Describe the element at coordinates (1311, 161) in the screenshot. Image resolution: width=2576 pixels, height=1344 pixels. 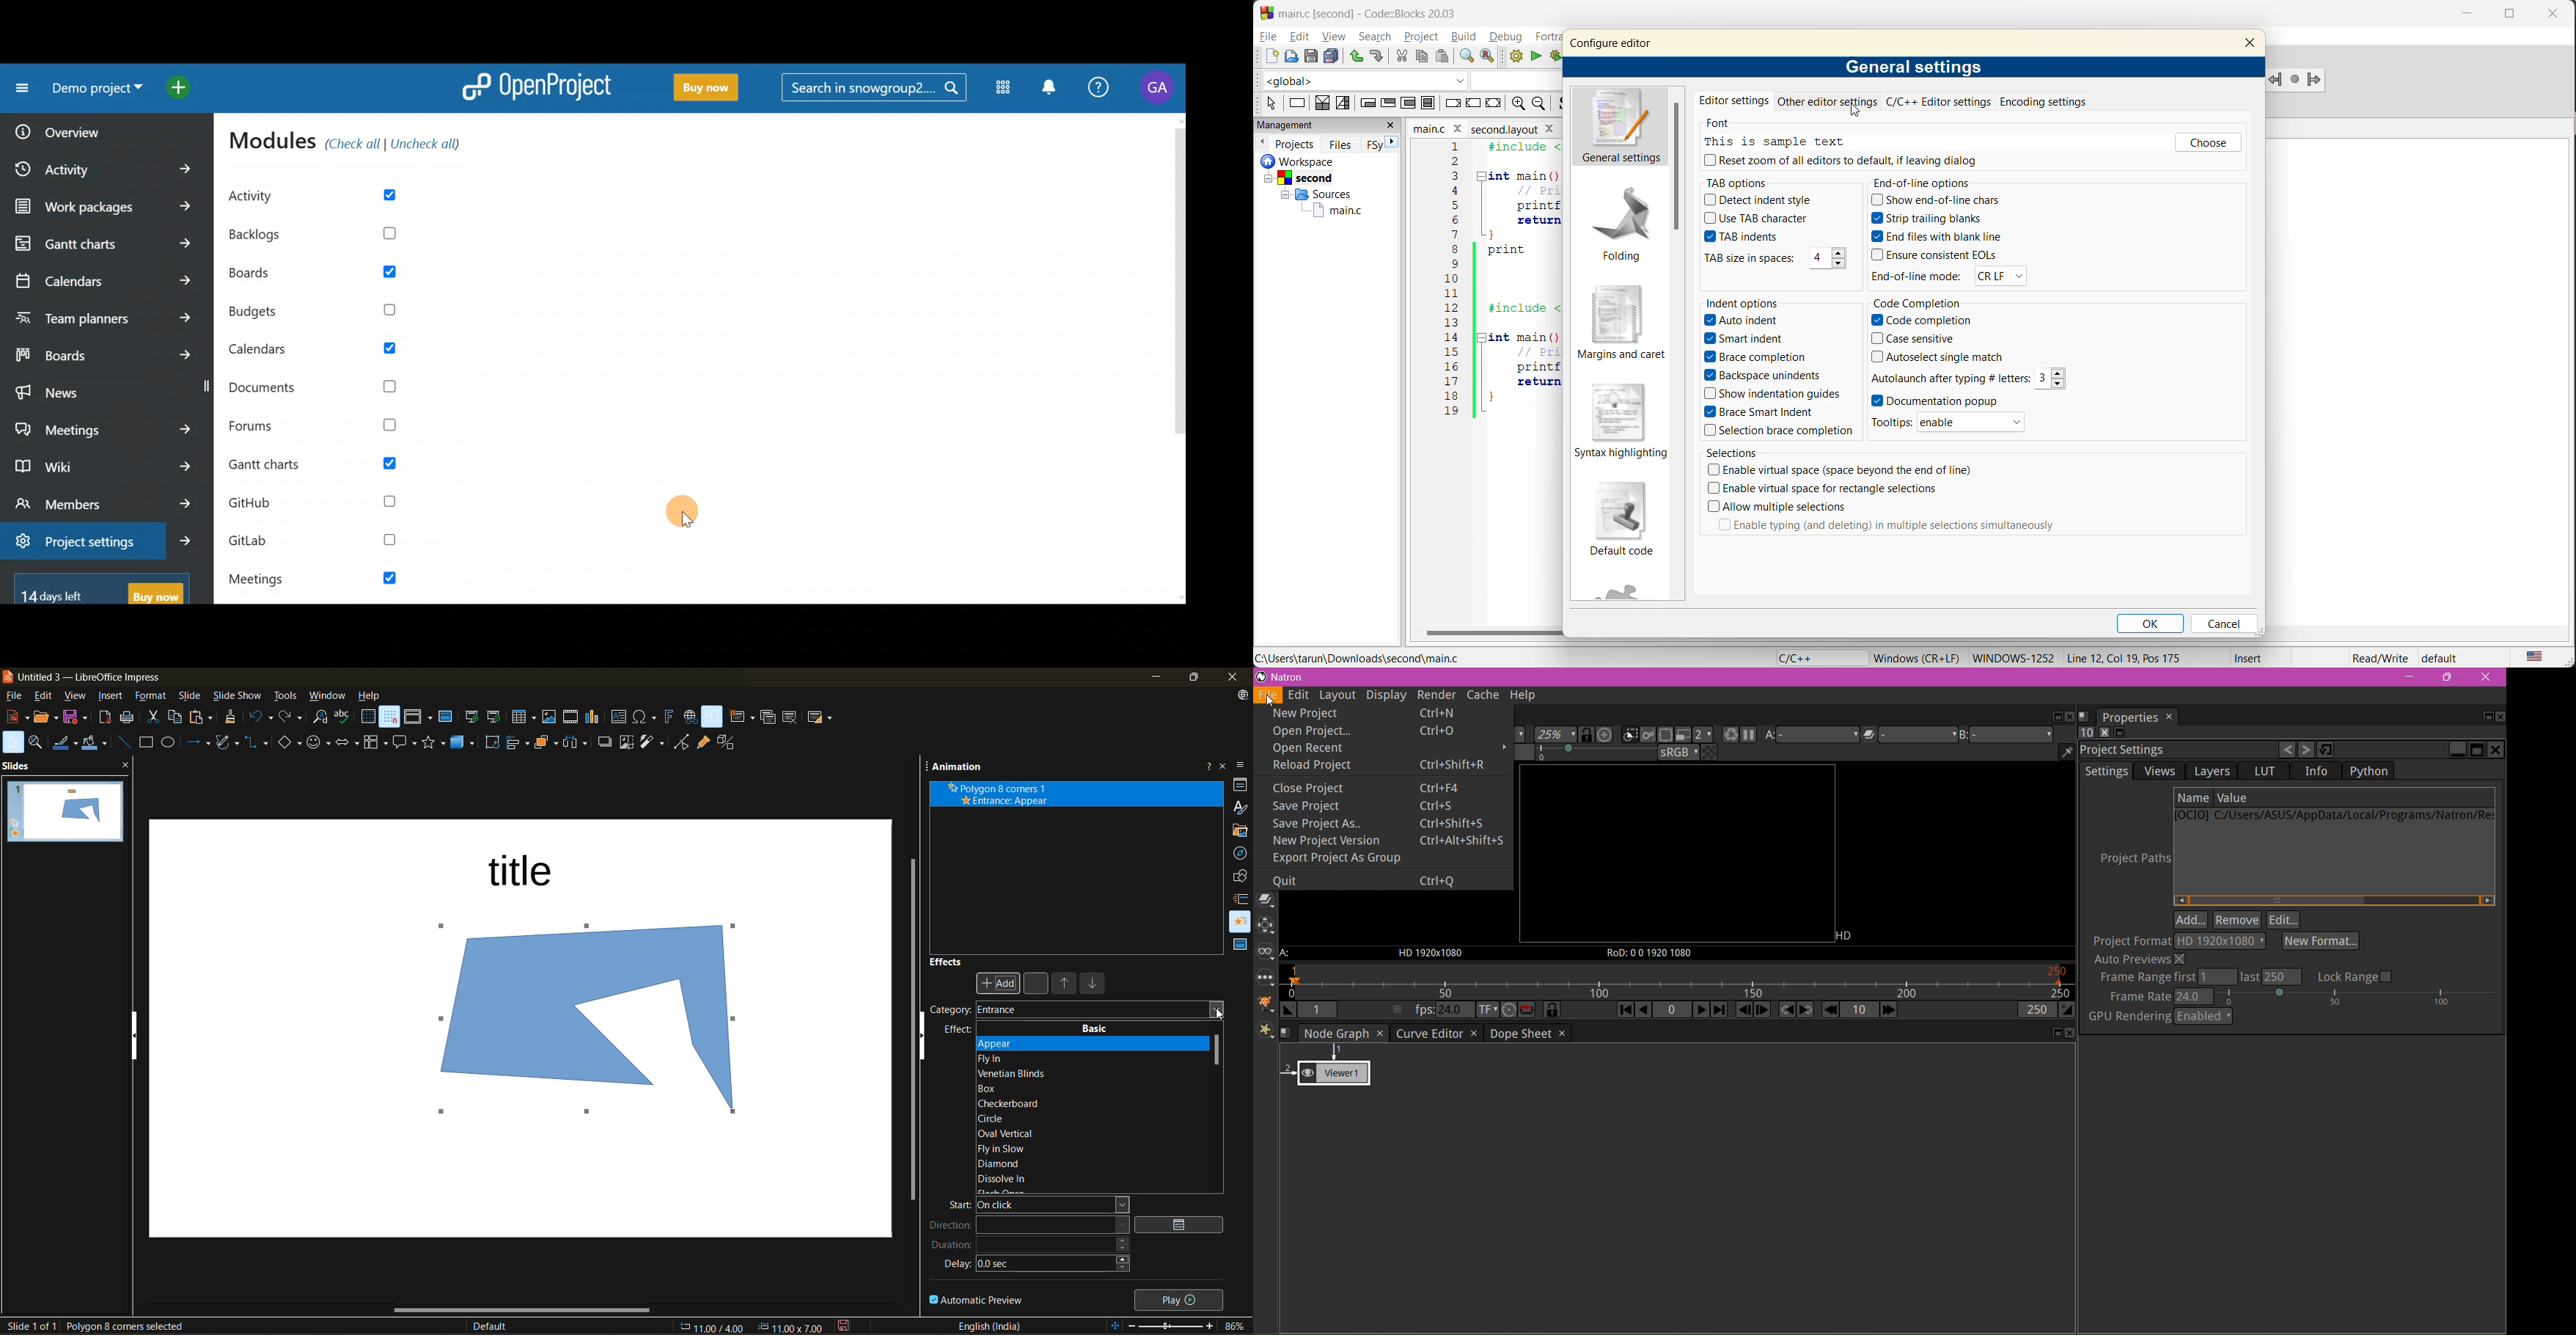
I see `workspace` at that location.